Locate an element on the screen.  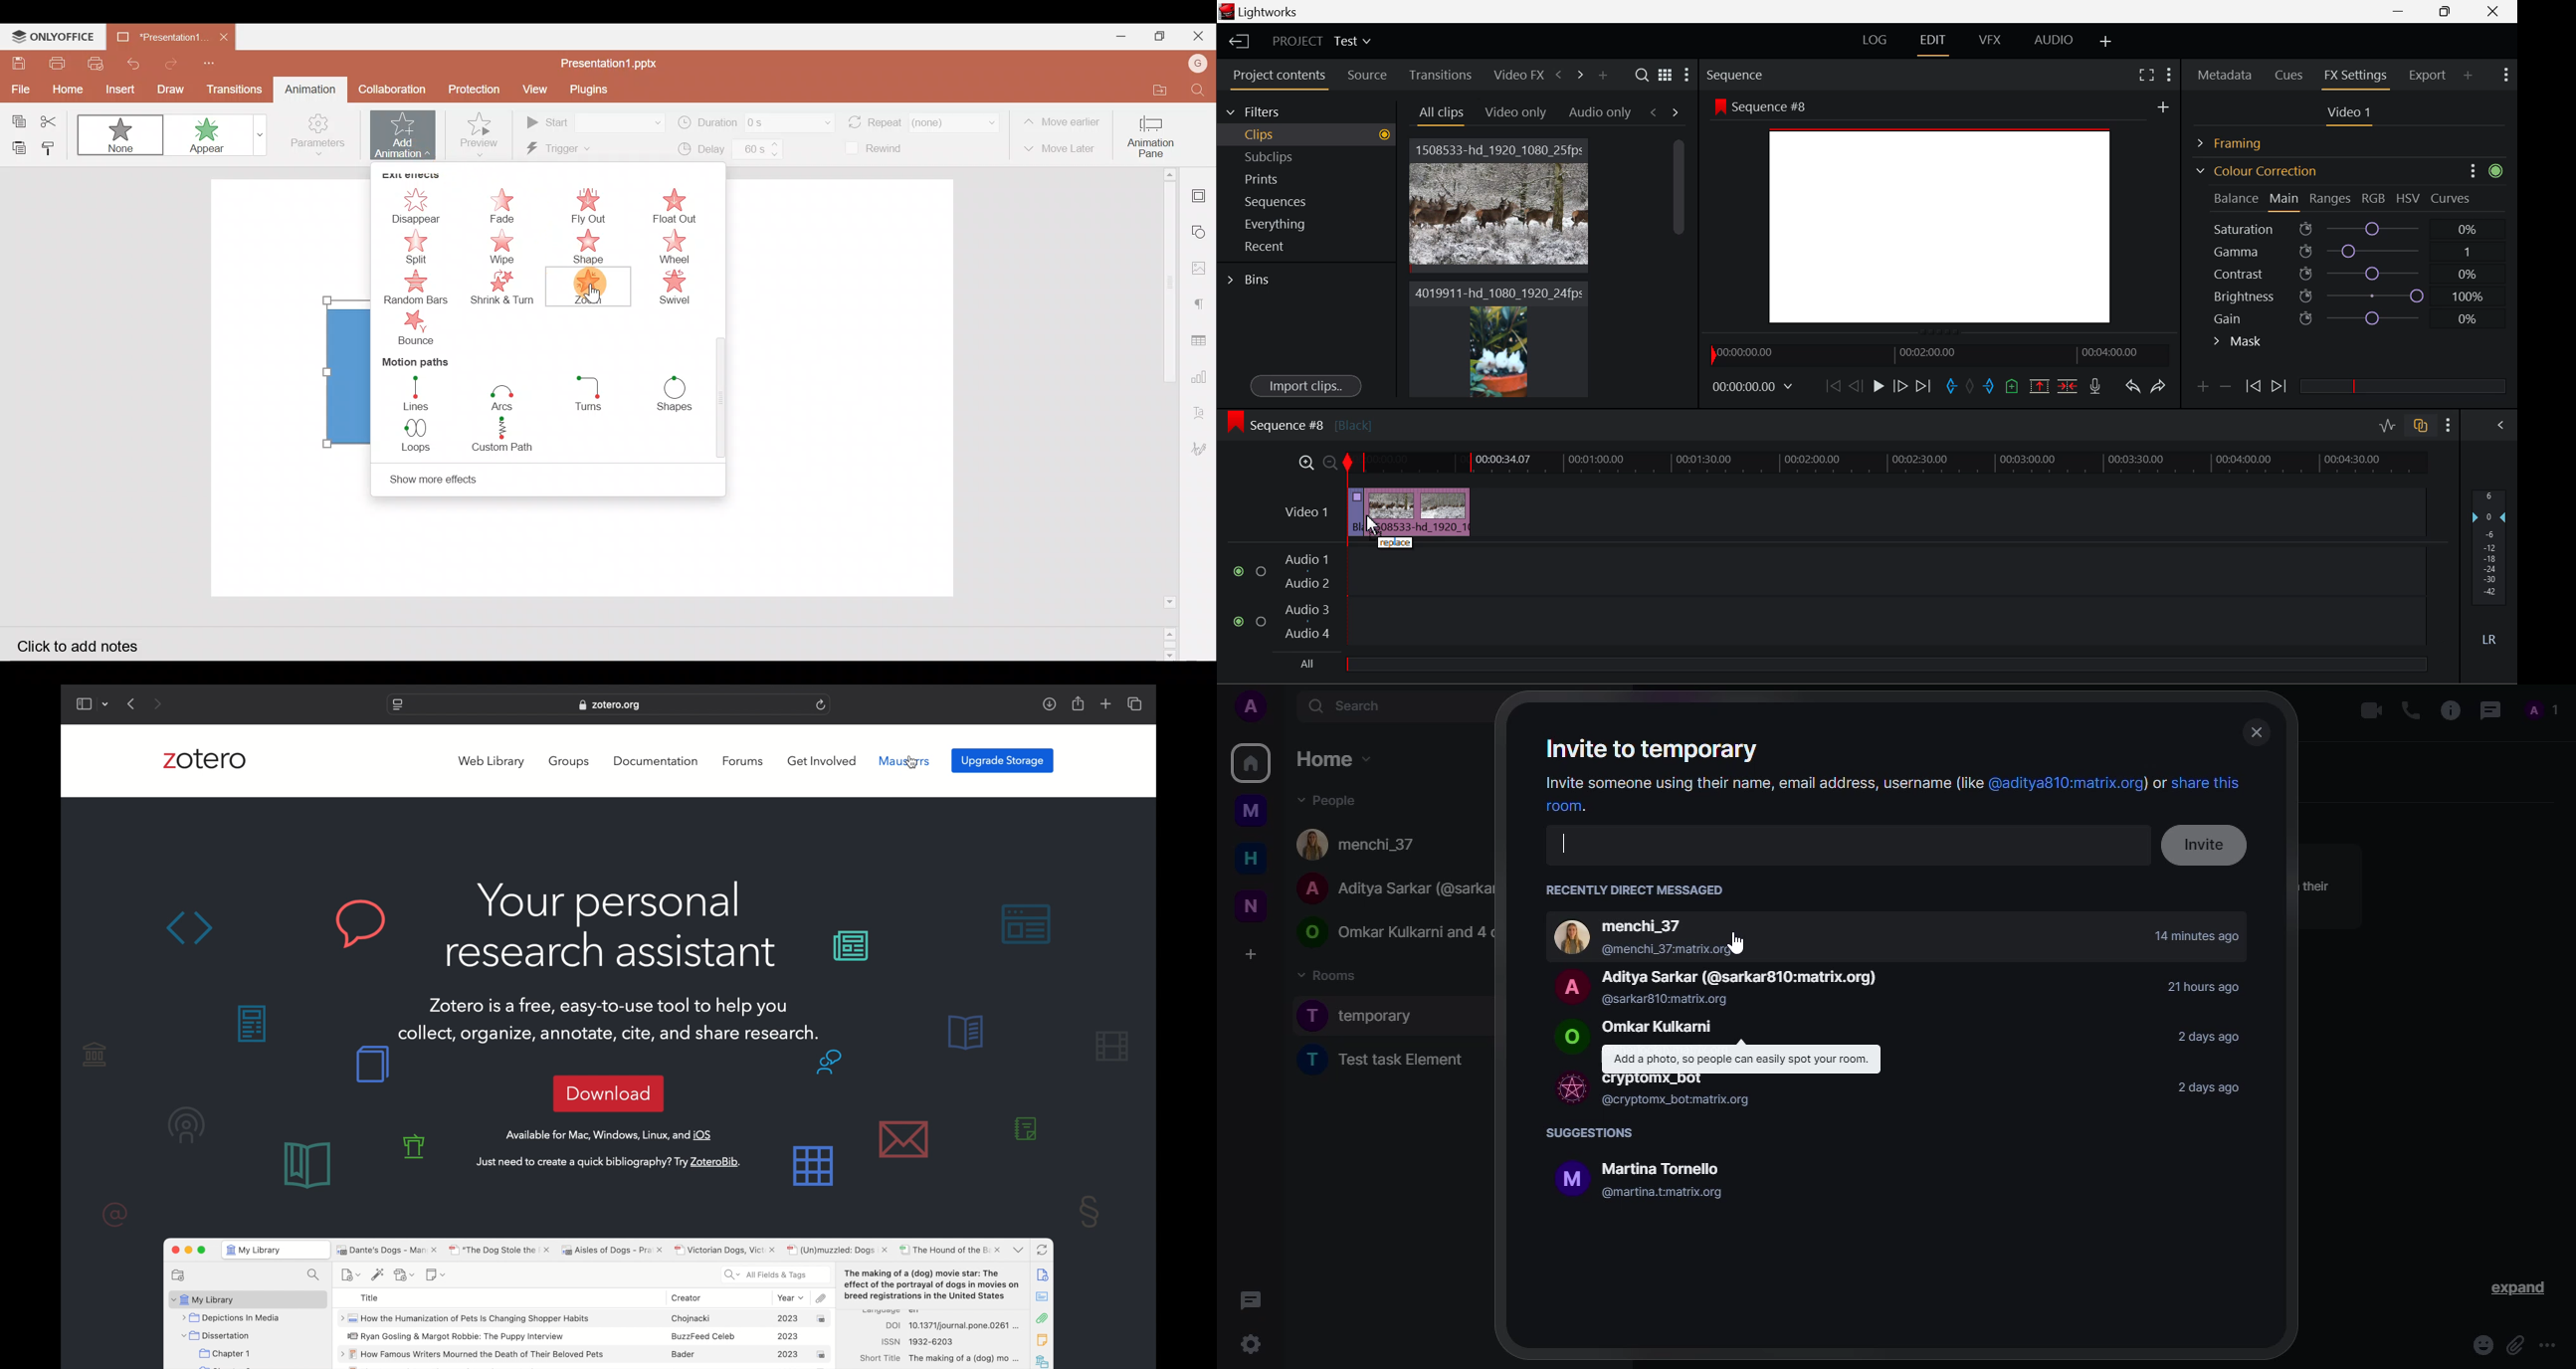
Aditya Sarkar (@sarkar810:matrix.org) is located at coordinates (1749, 976).